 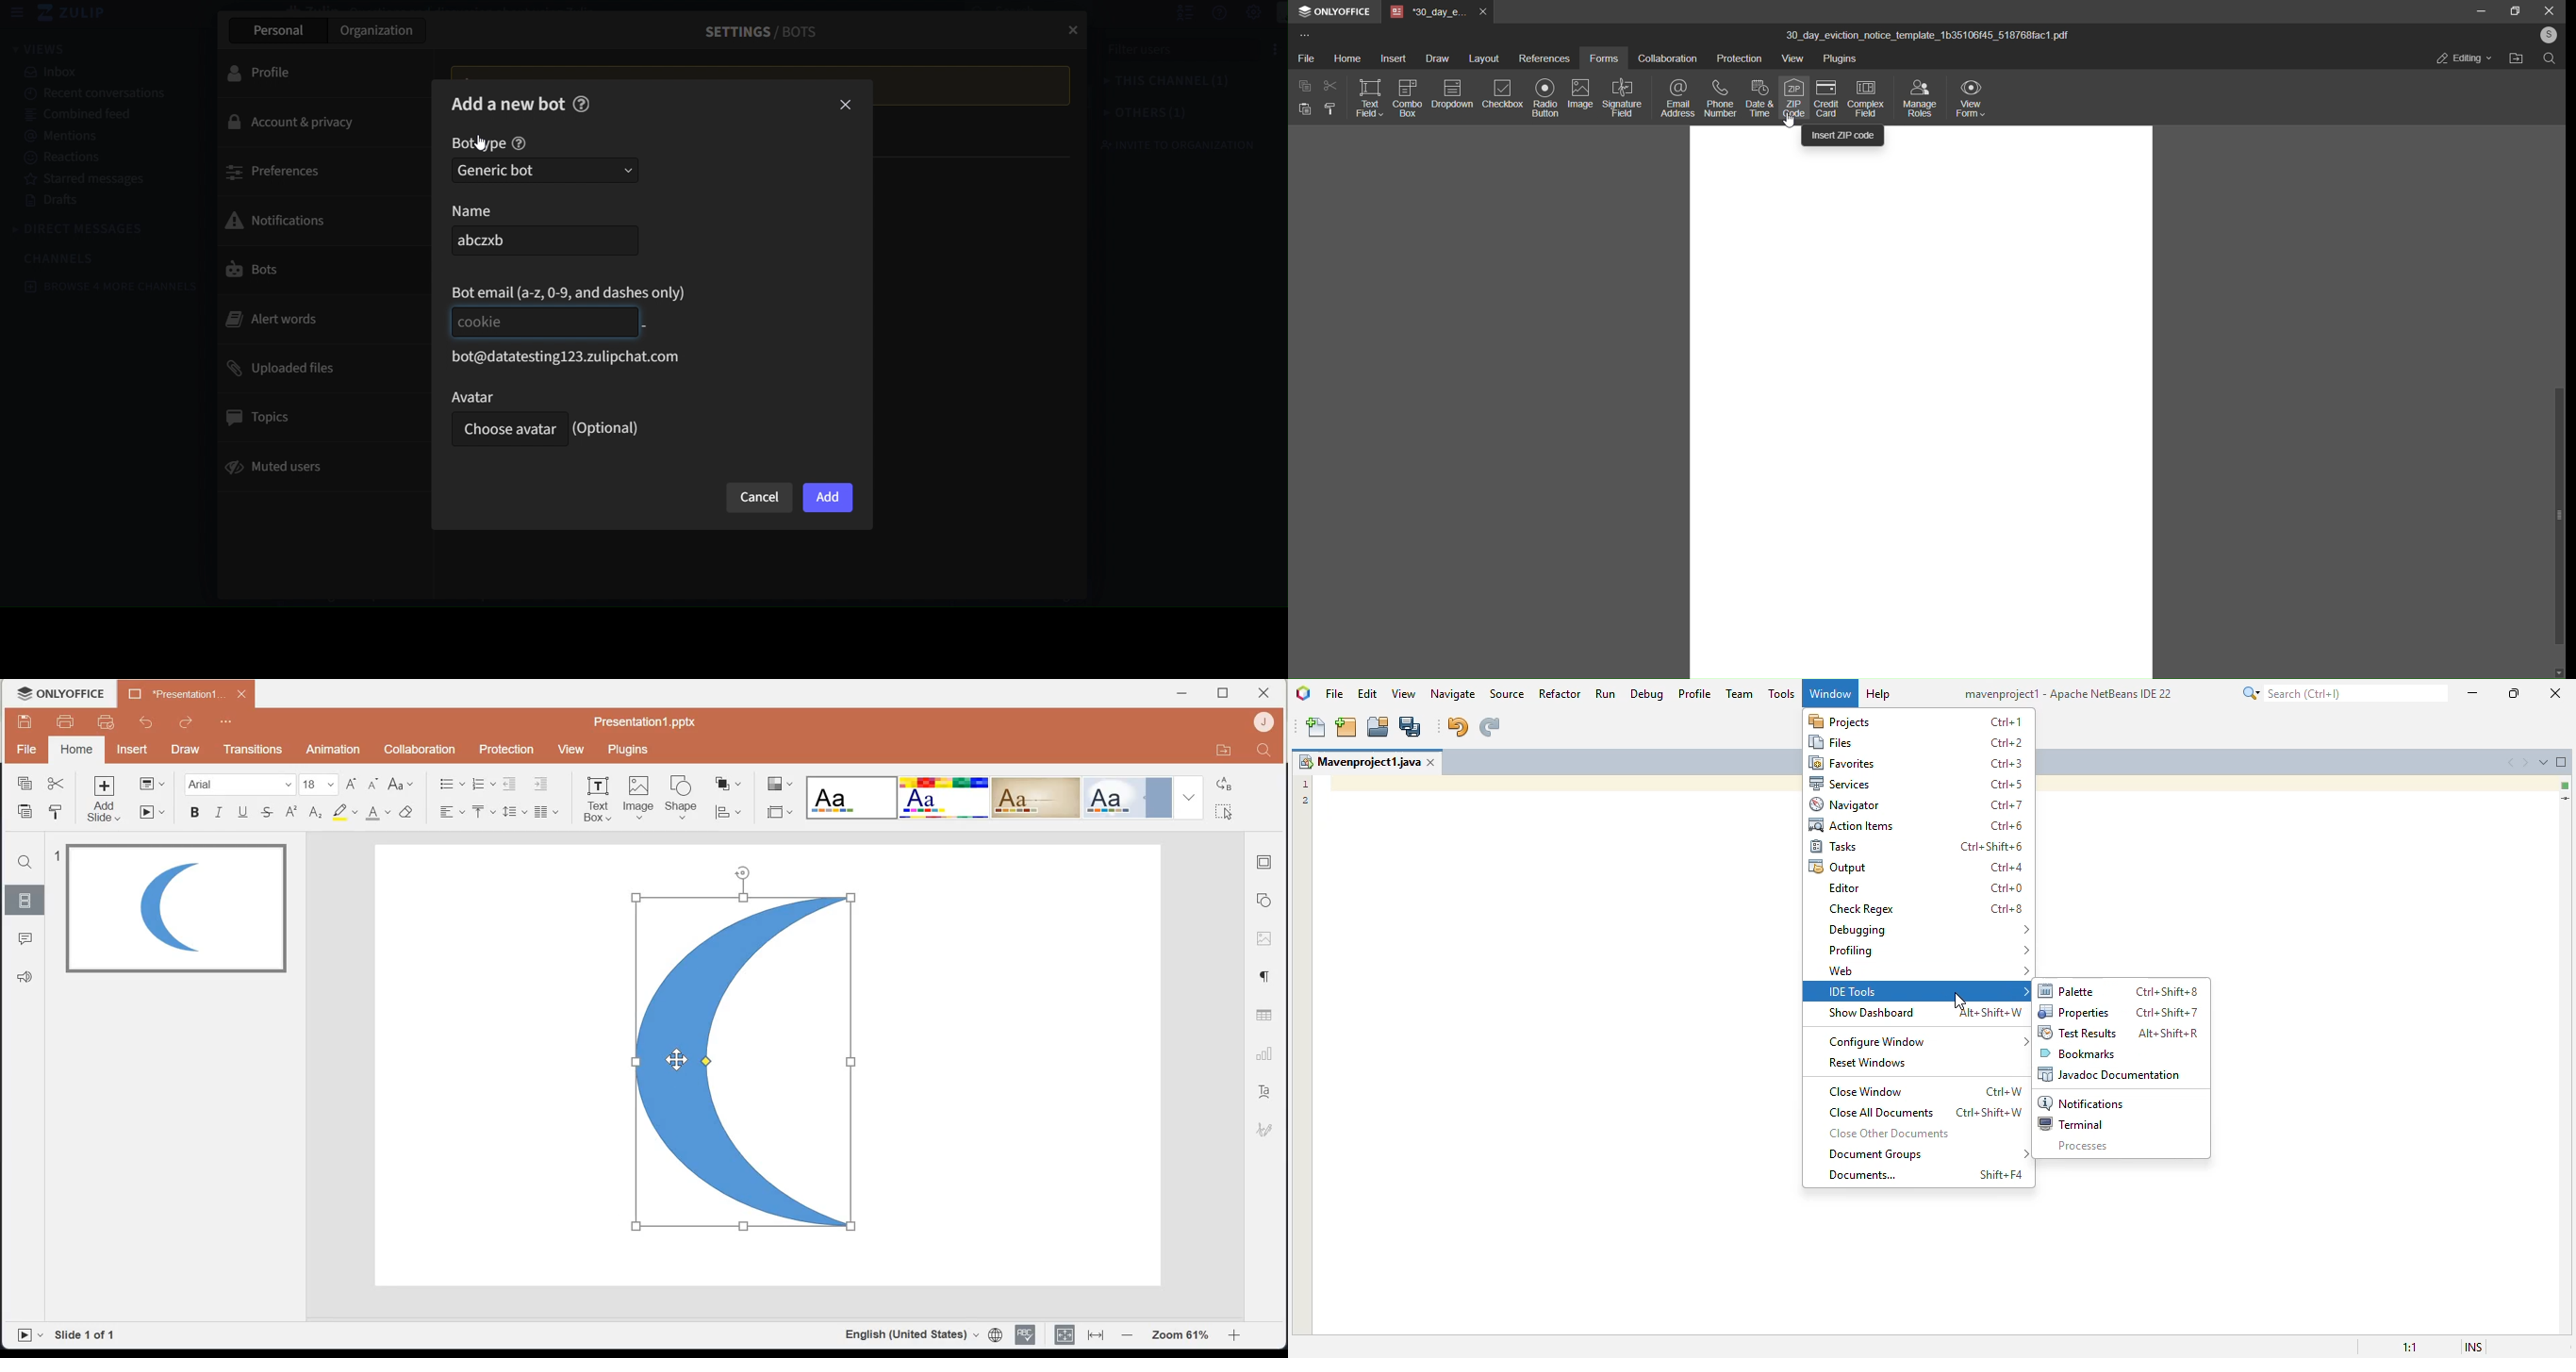 What do you see at coordinates (223, 722) in the screenshot?
I see `Customize Quick Access Toolbar` at bounding box center [223, 722].